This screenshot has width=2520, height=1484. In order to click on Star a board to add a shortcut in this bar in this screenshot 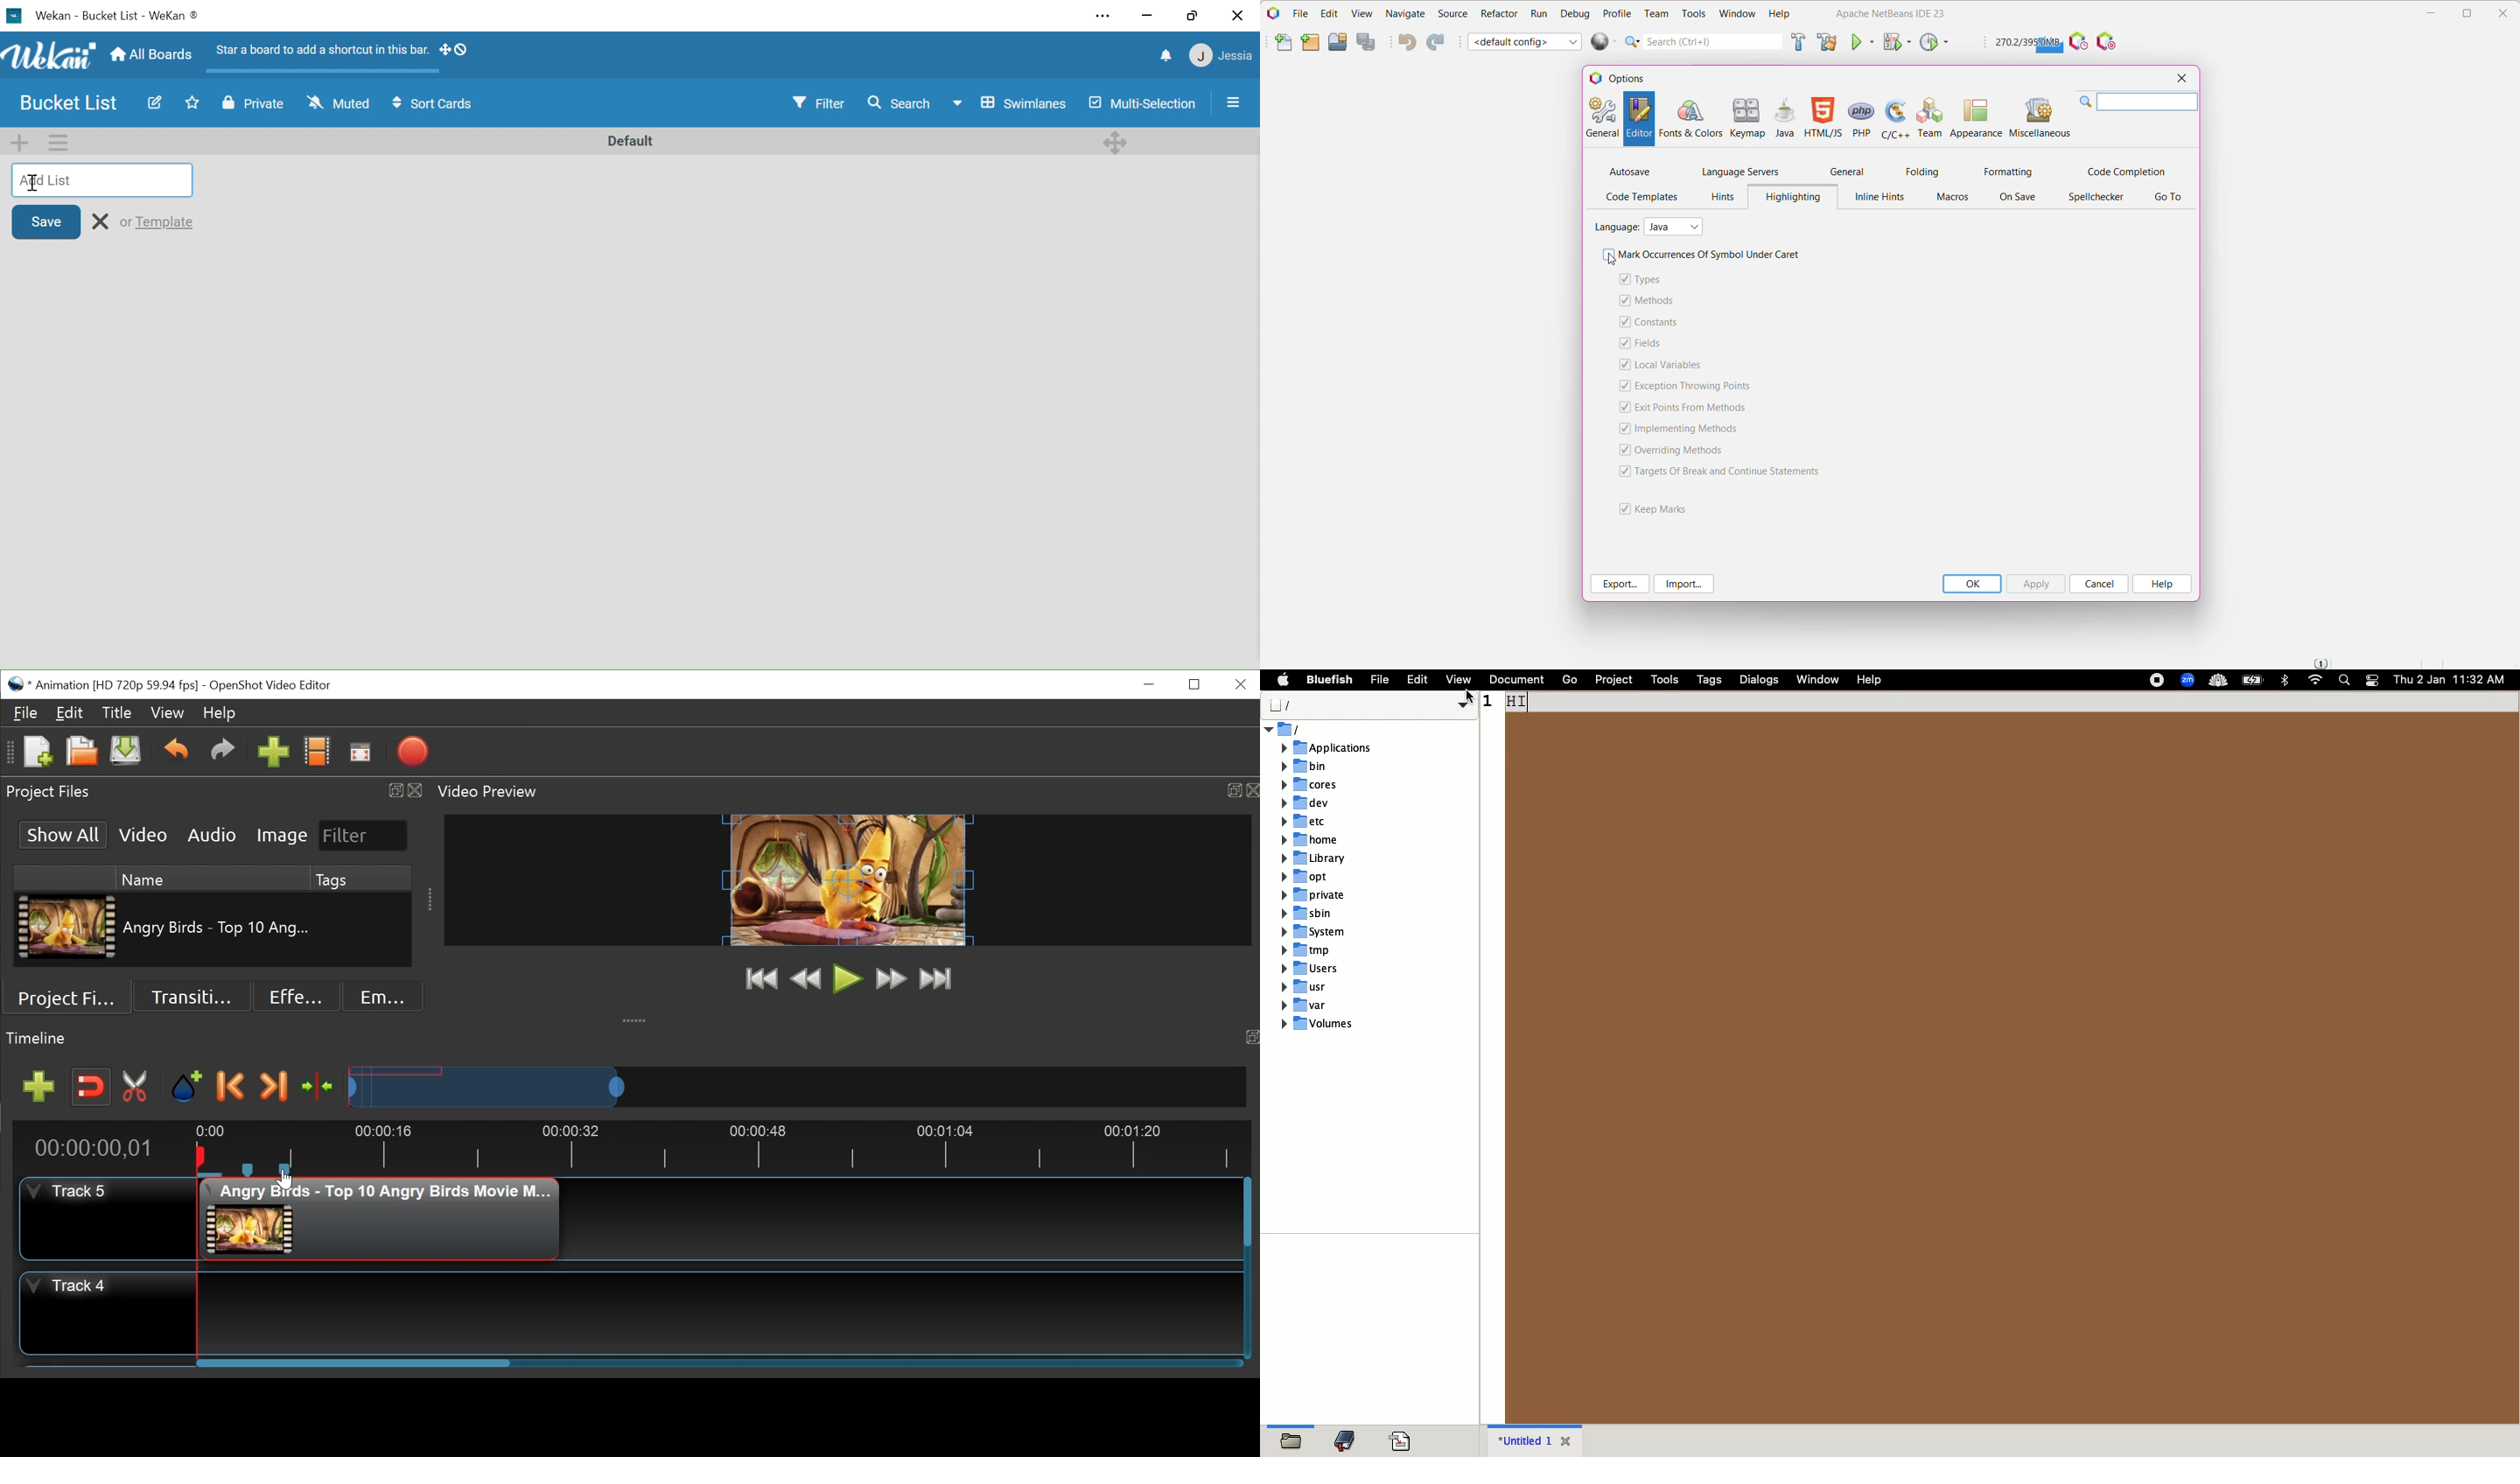, I will do `click(318, 53)`.